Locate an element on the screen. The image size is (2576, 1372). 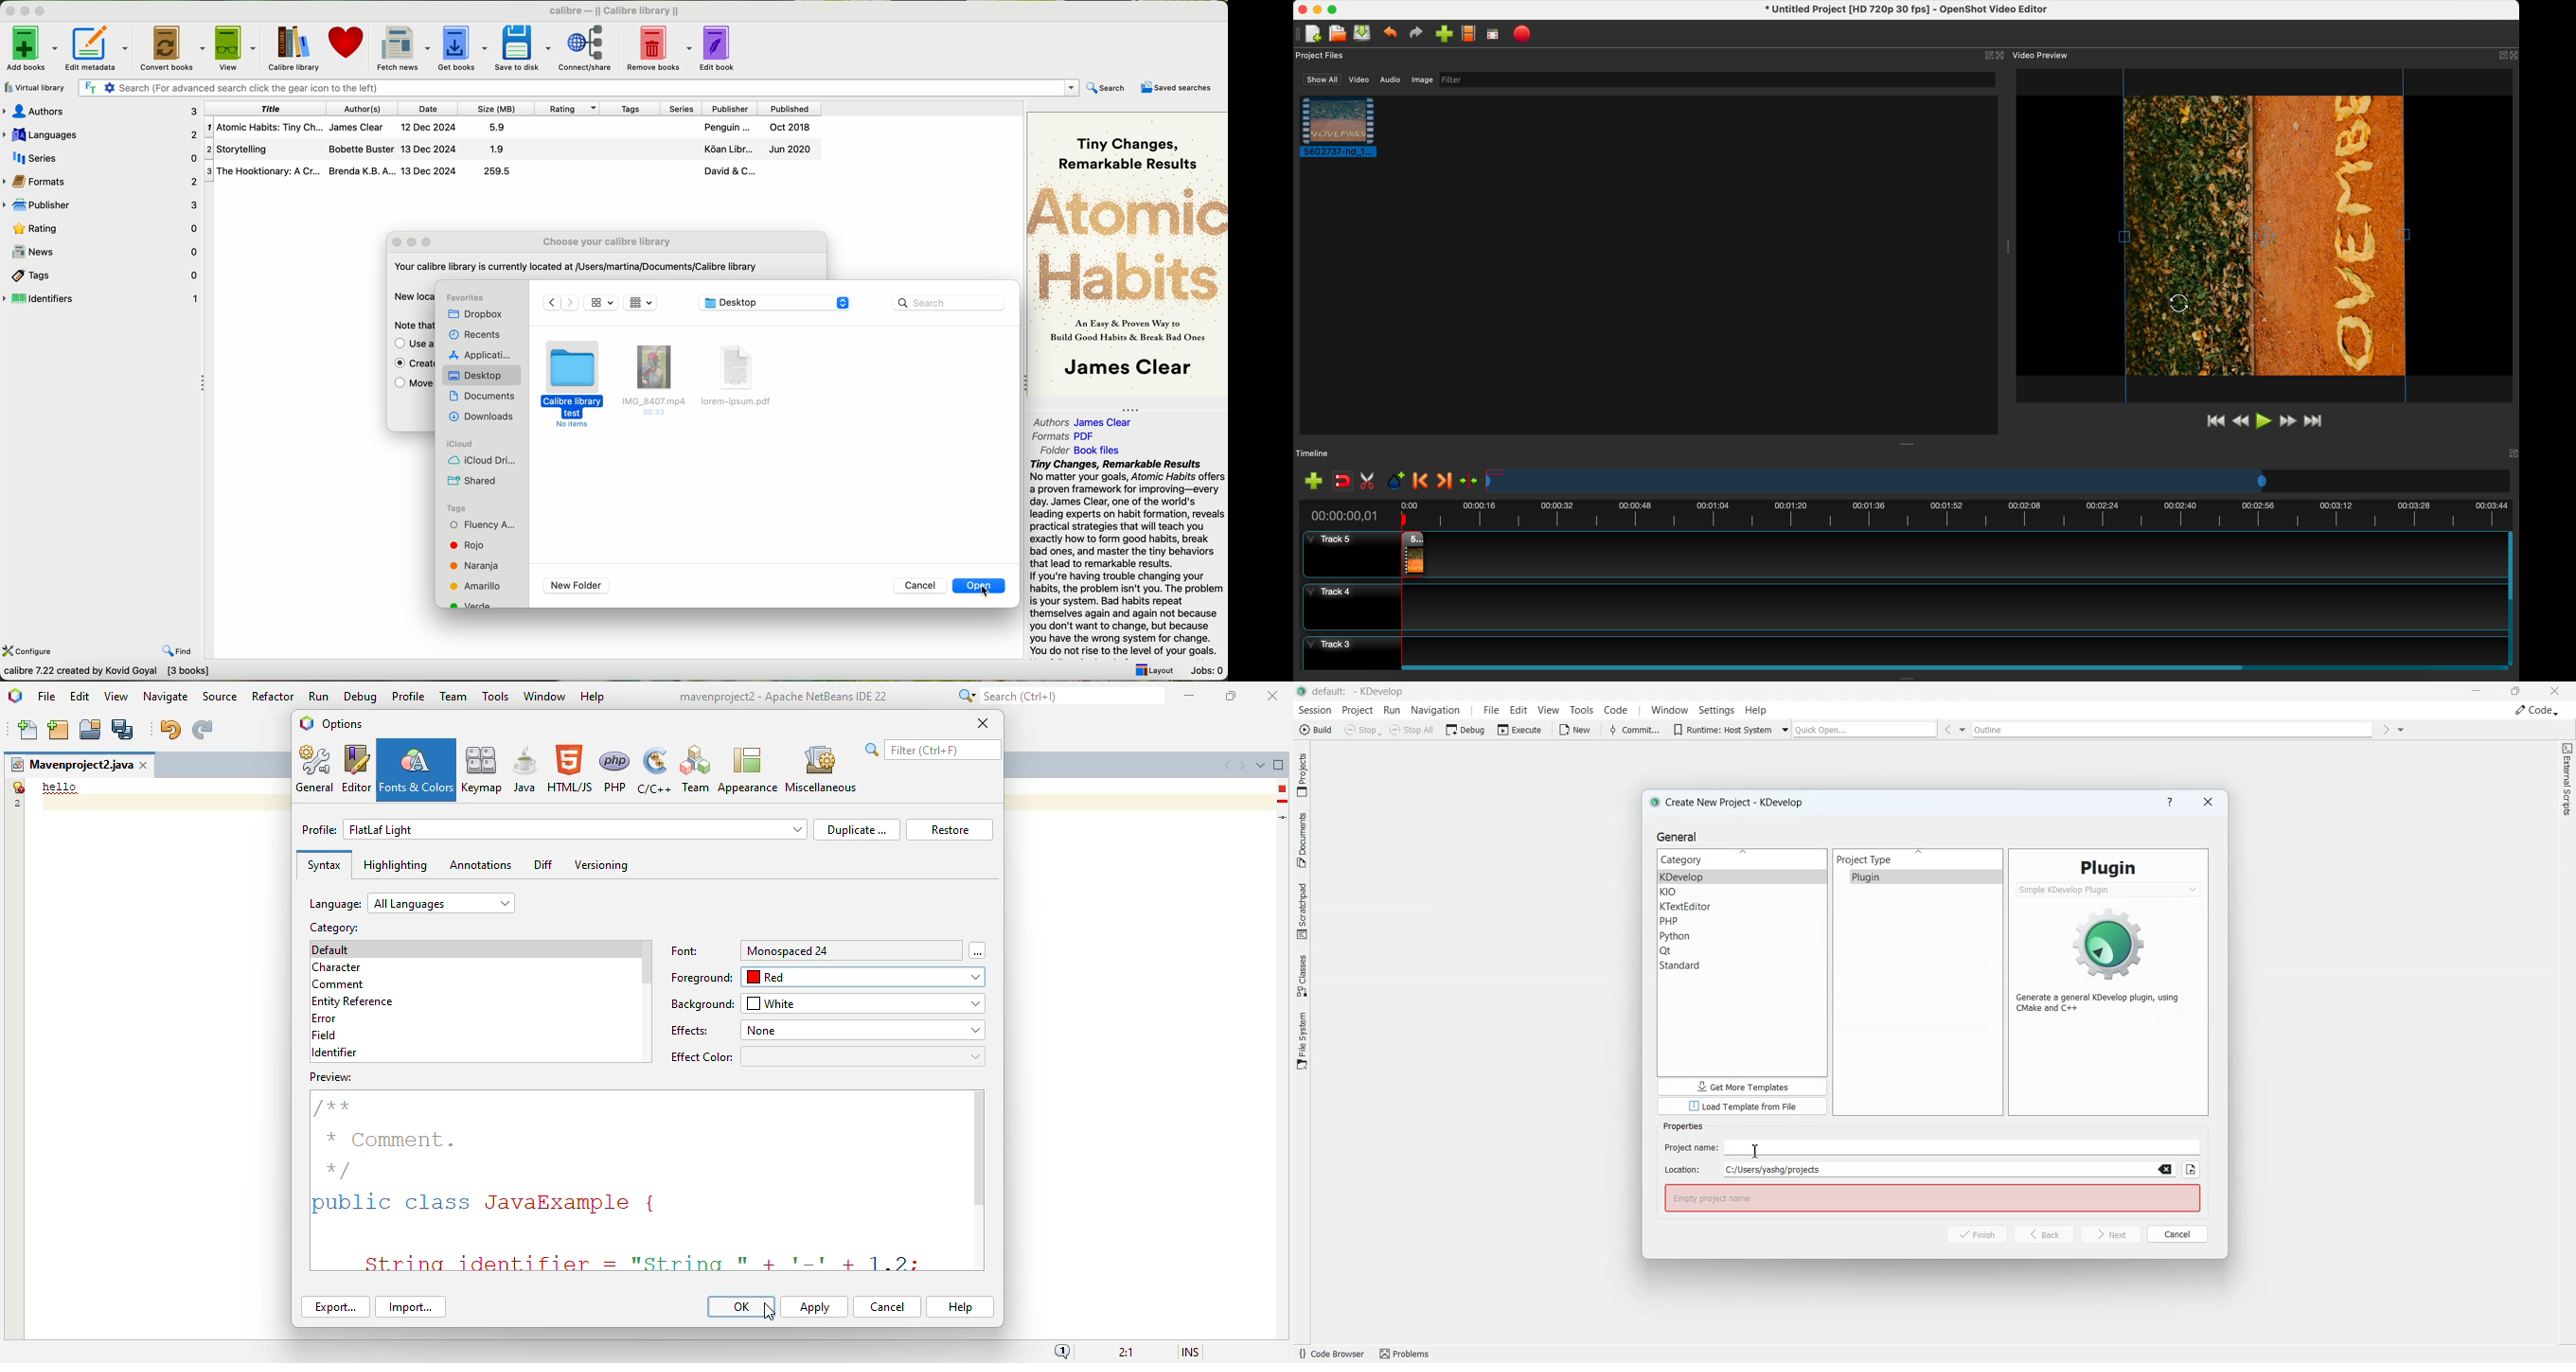
edit metadata is located at coordinates (101, 48).